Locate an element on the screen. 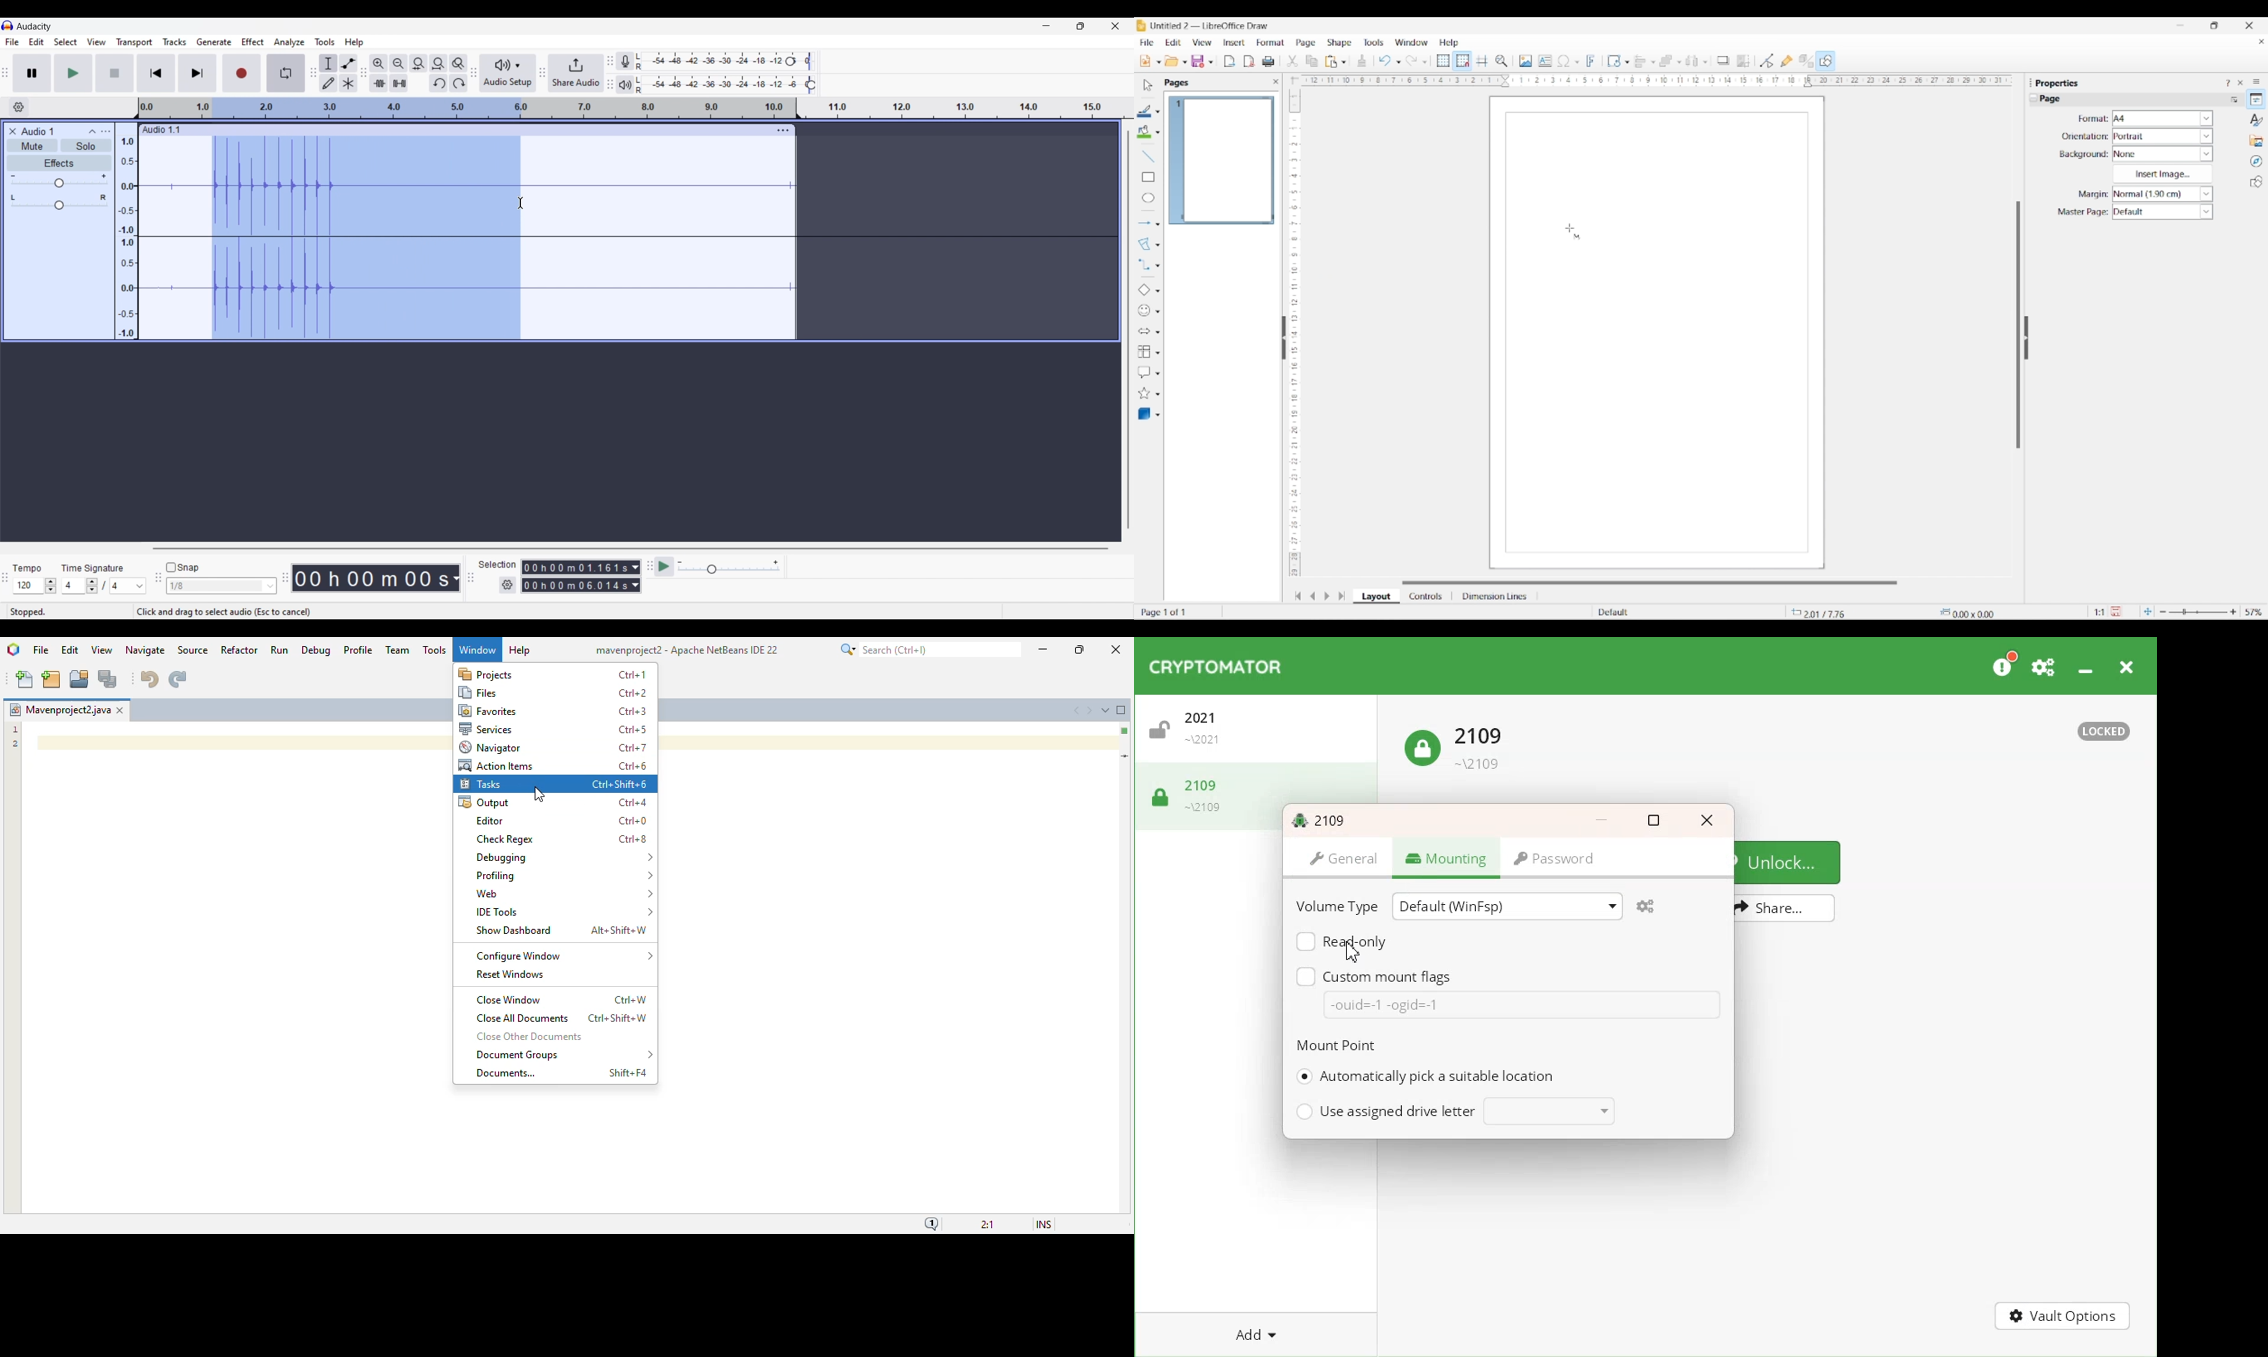 The image size is (2268, 1372). Symbol shape options is located at coordinates (1158, 312).